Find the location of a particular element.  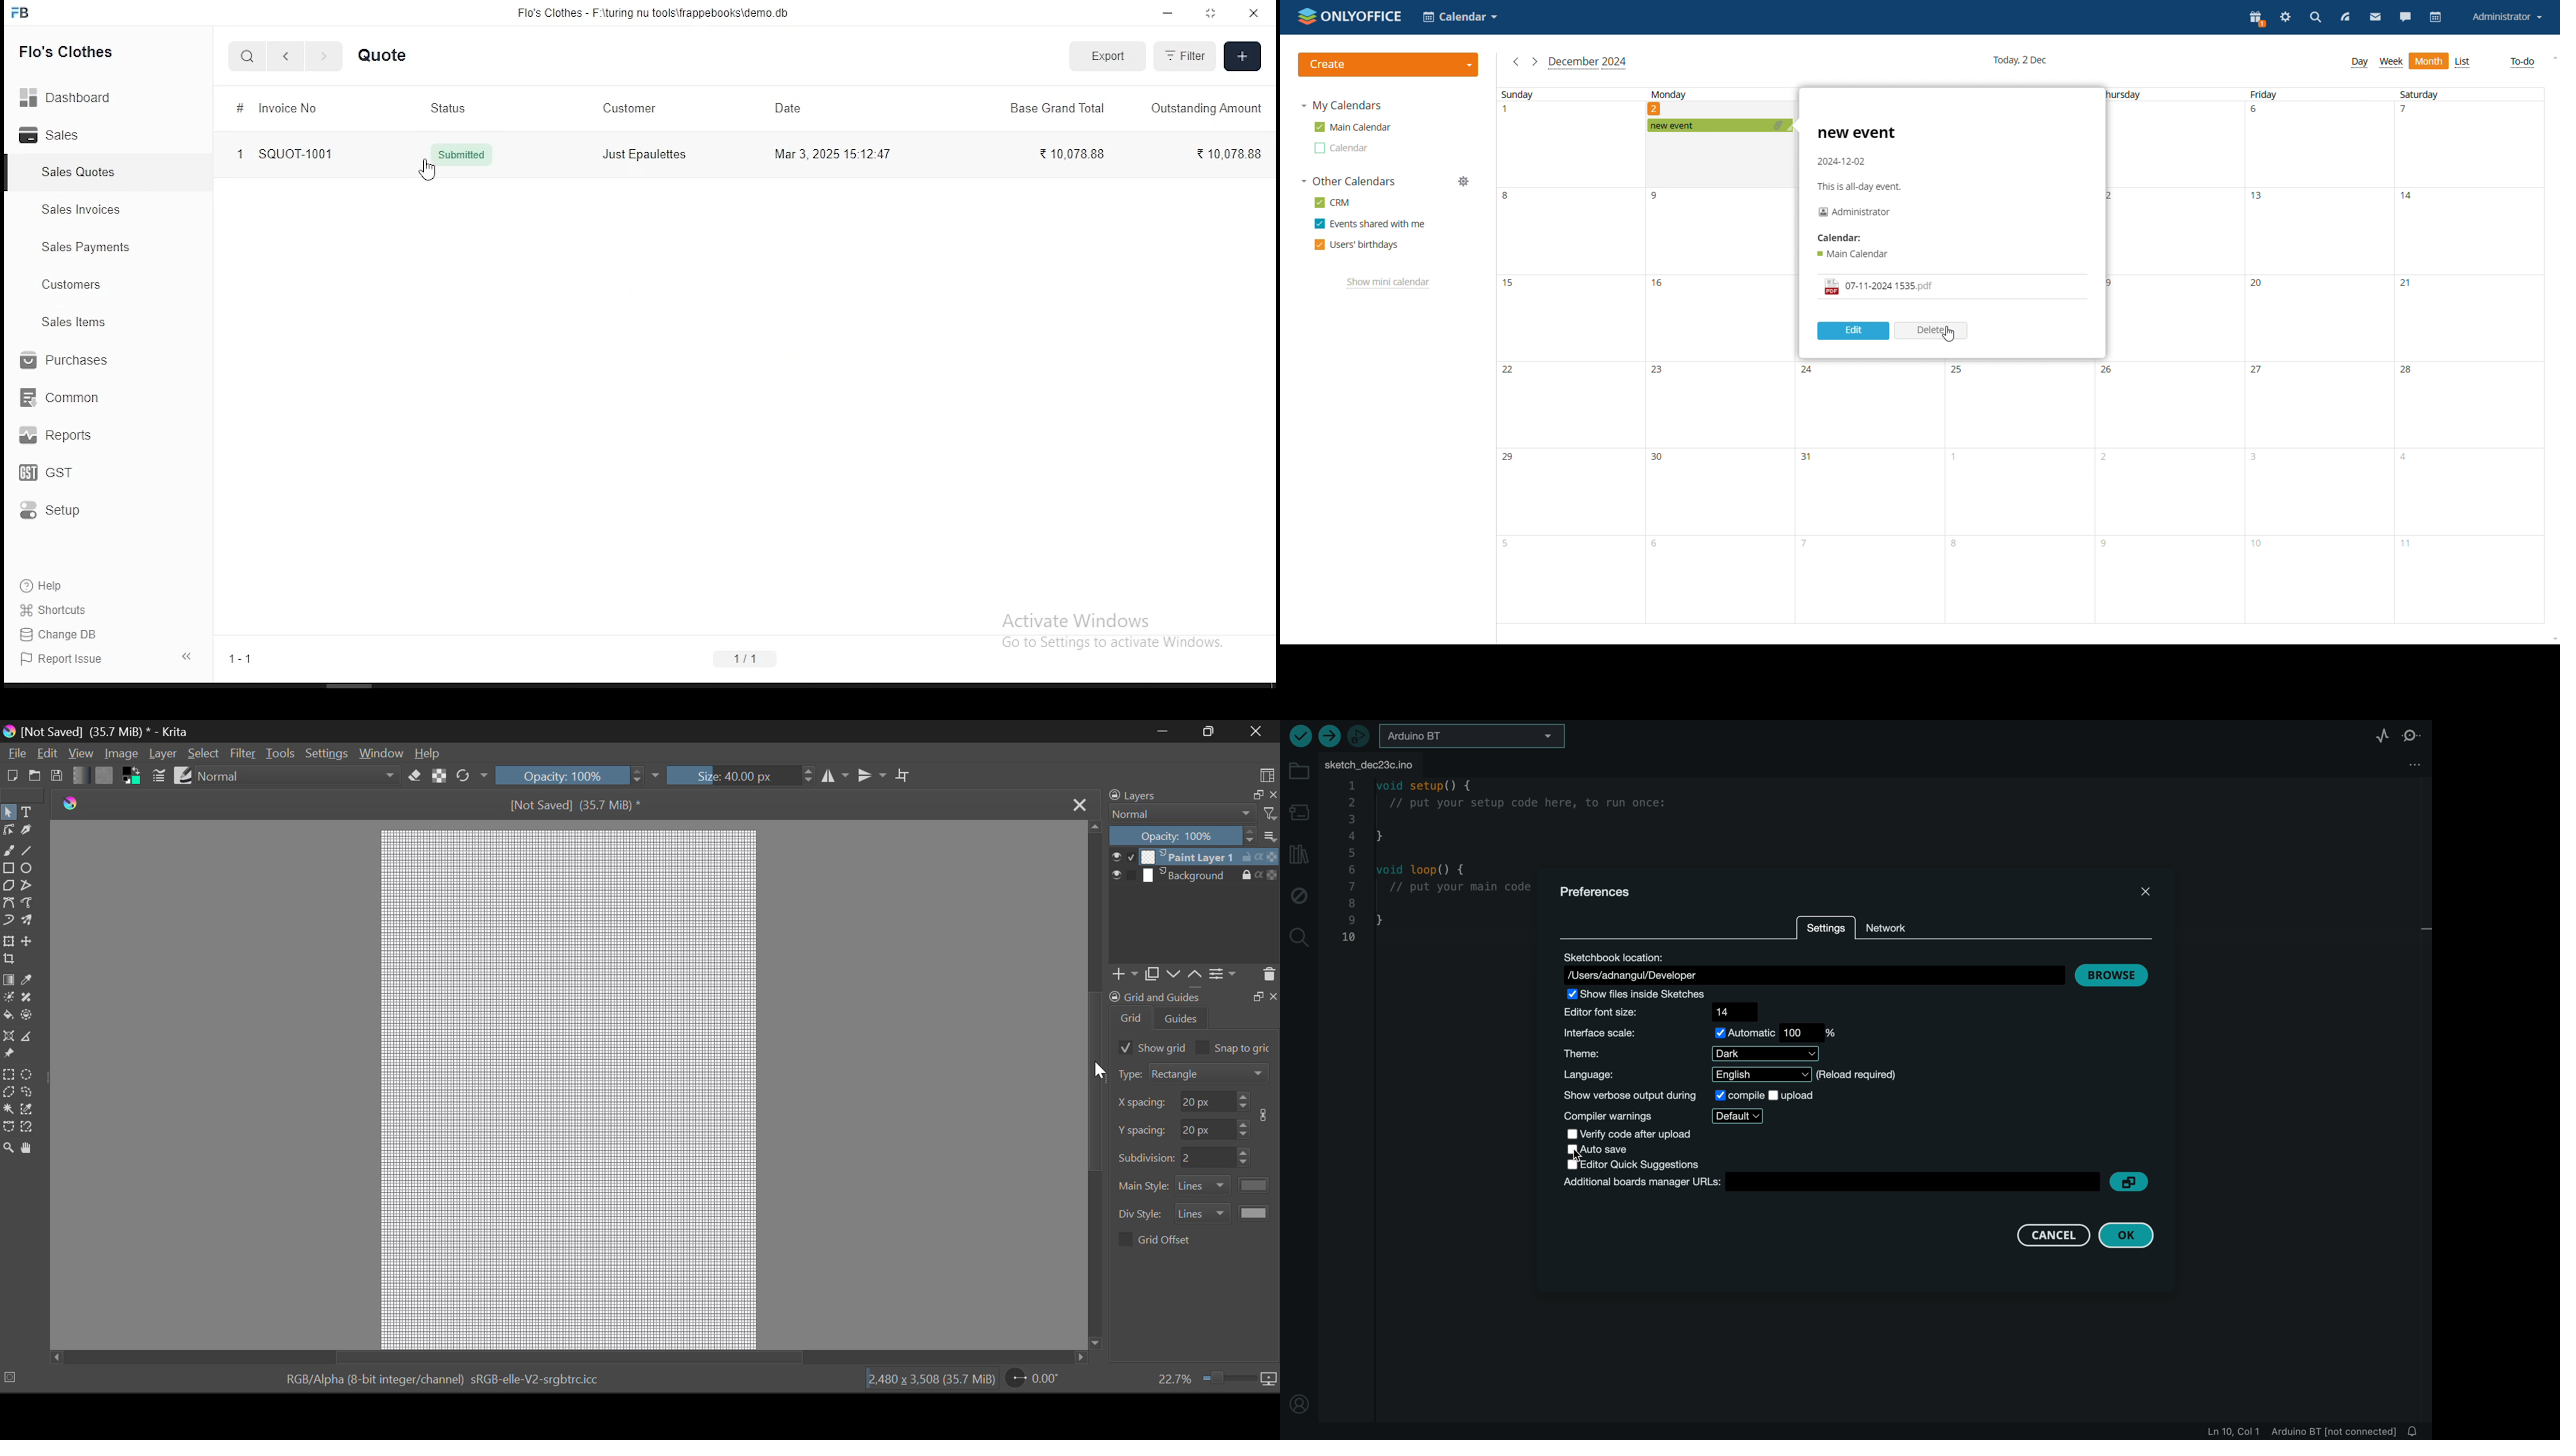

Fill is located at coordinates (8, 1017).